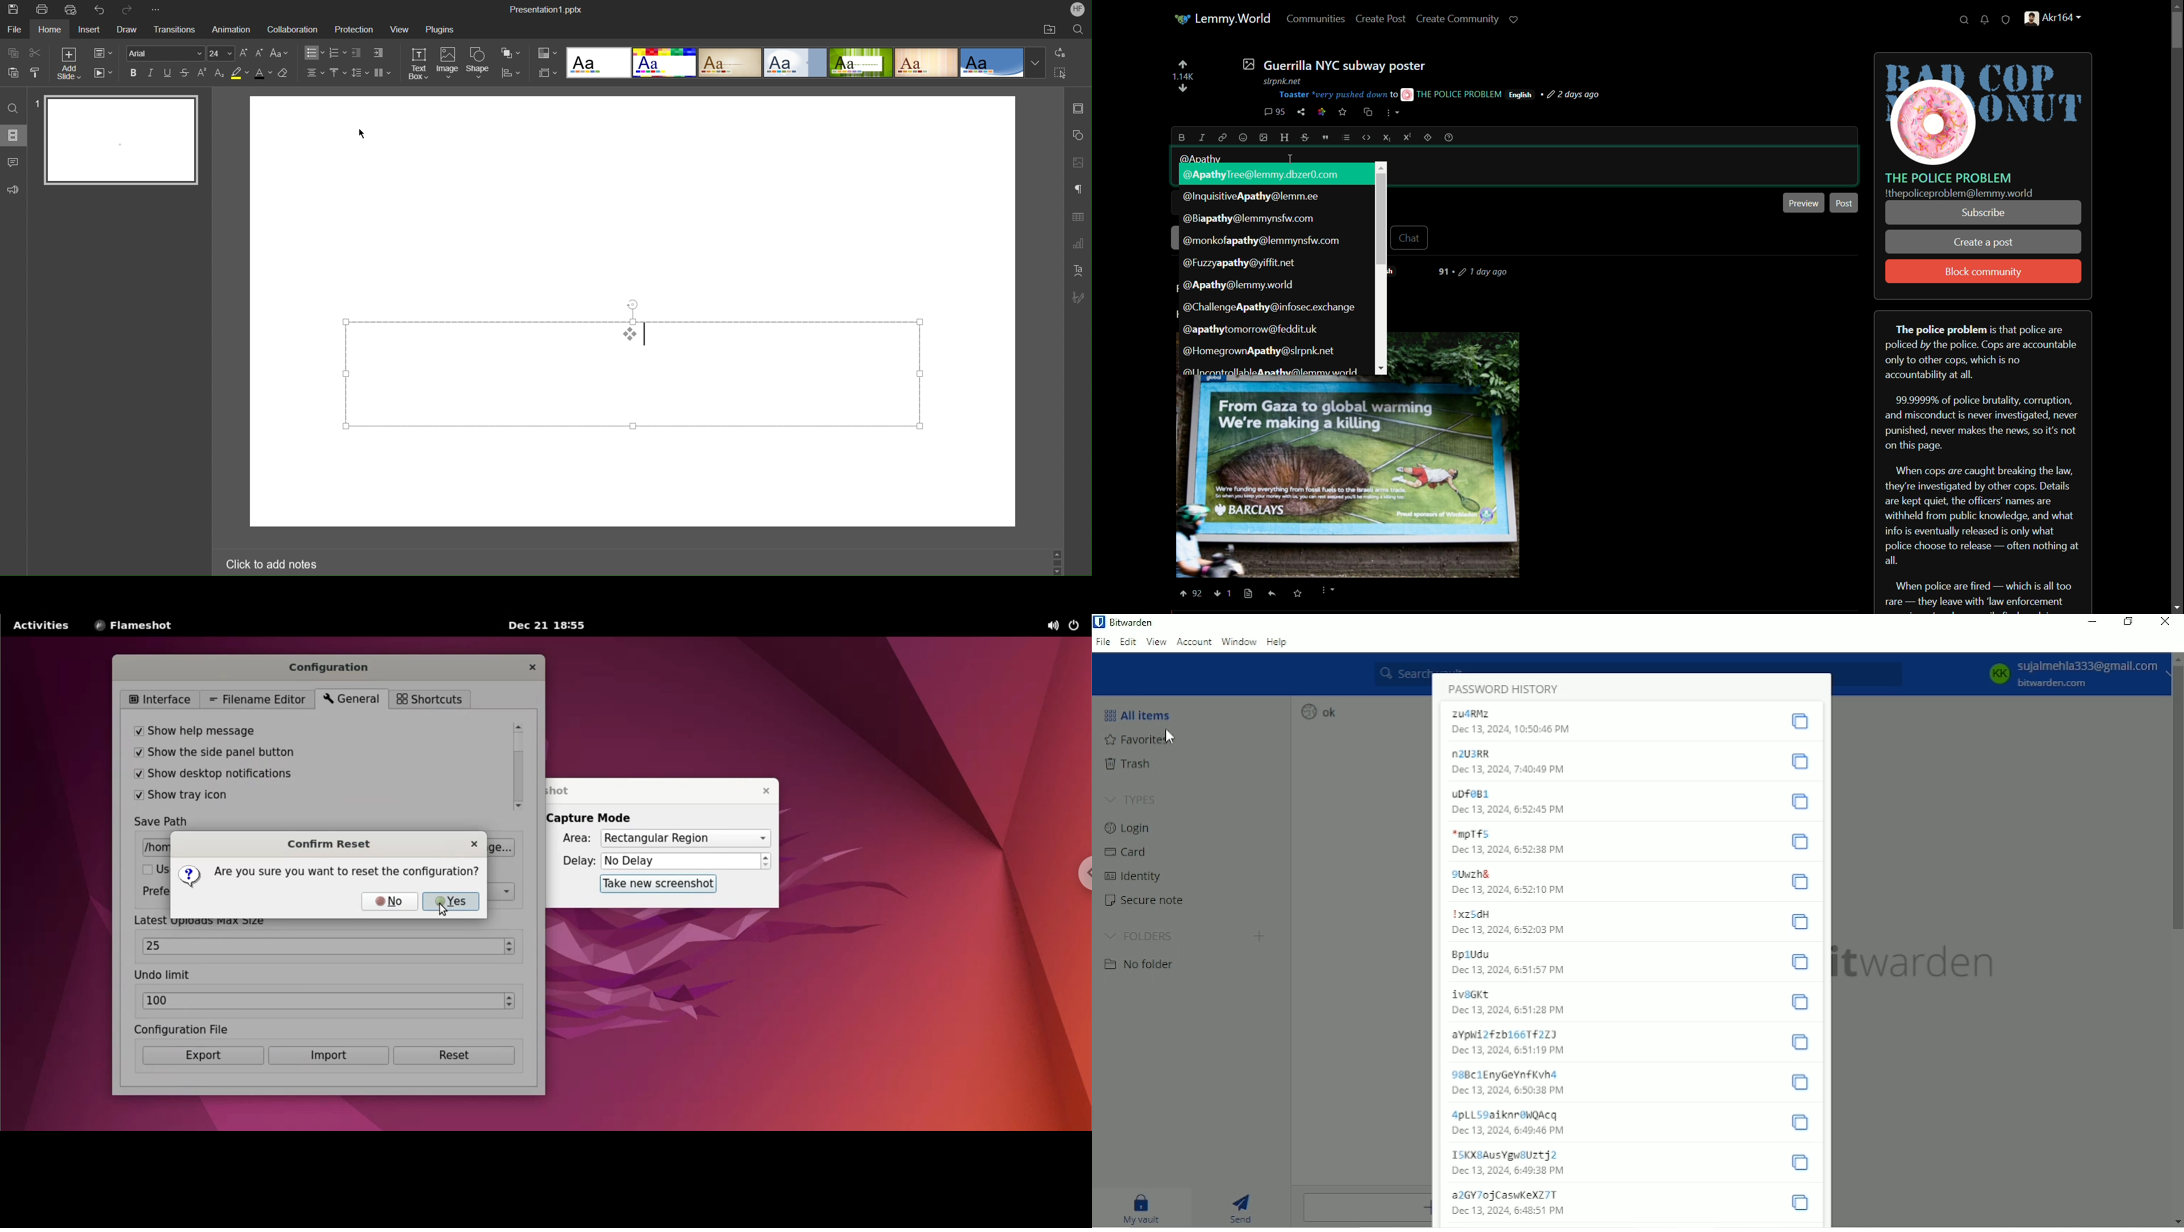  I want to click on spoiler, so click(1427, 137).